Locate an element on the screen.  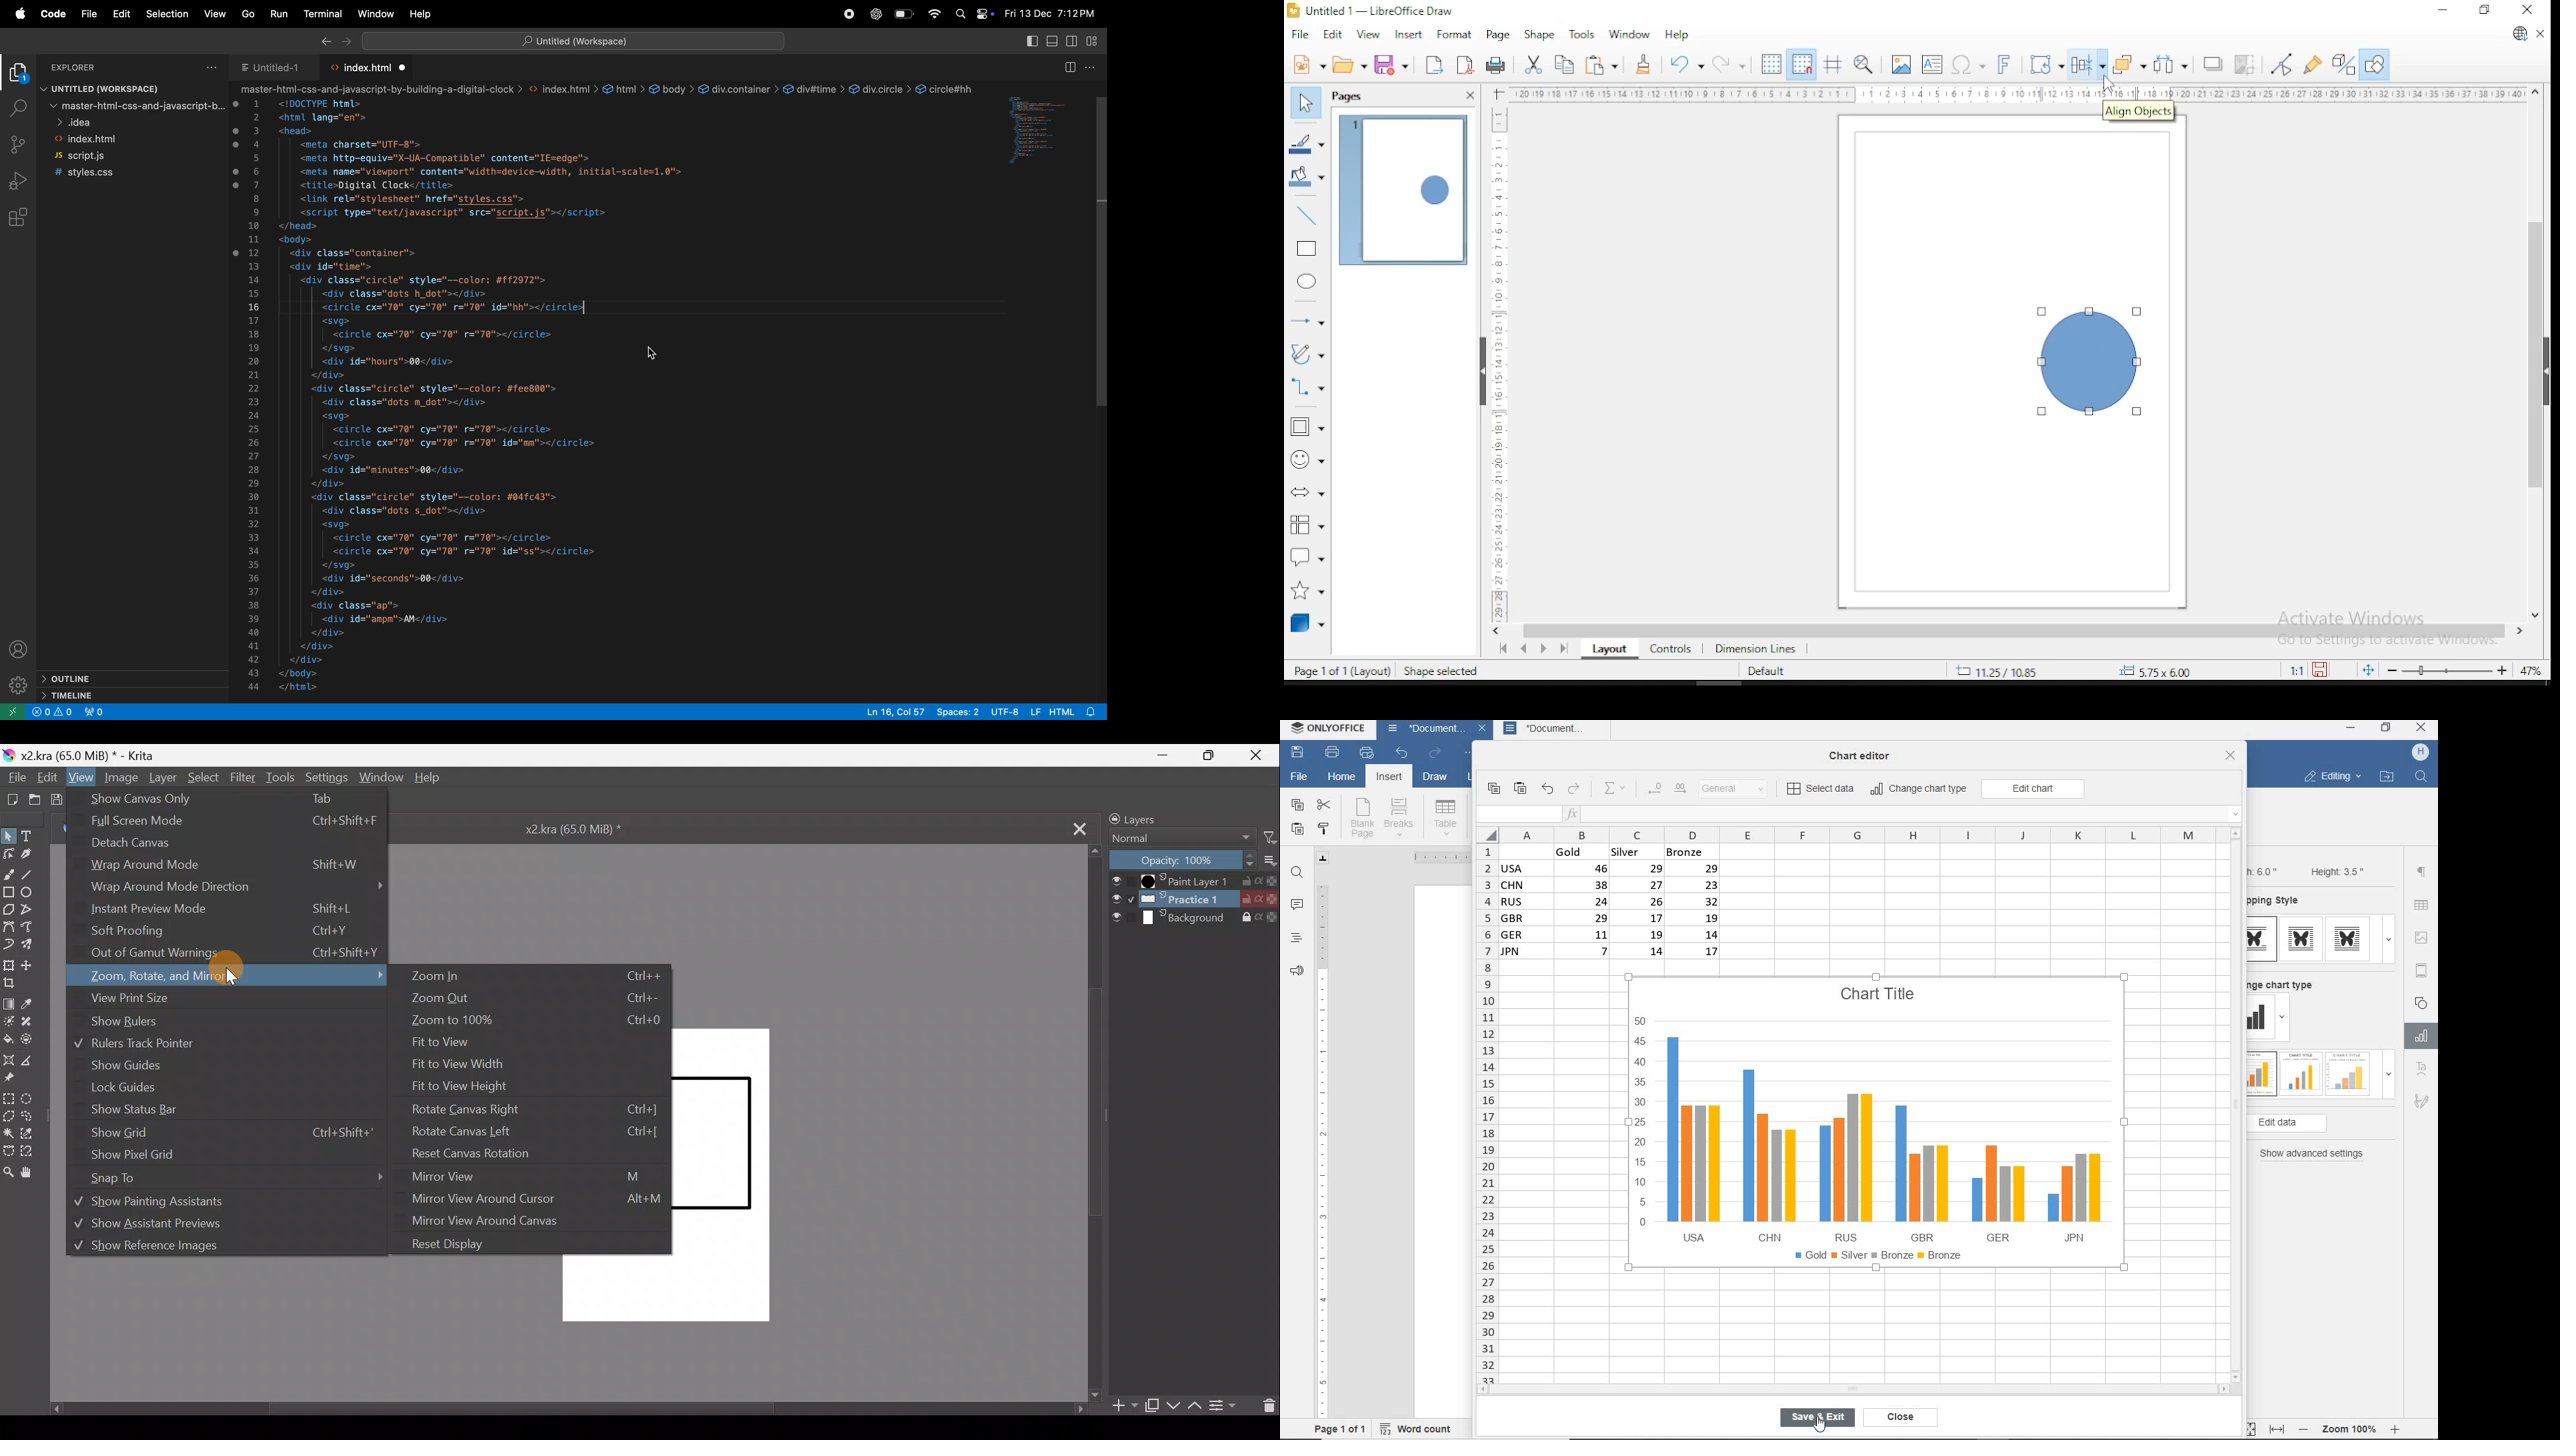
table is located at coordinates (1446, 817).